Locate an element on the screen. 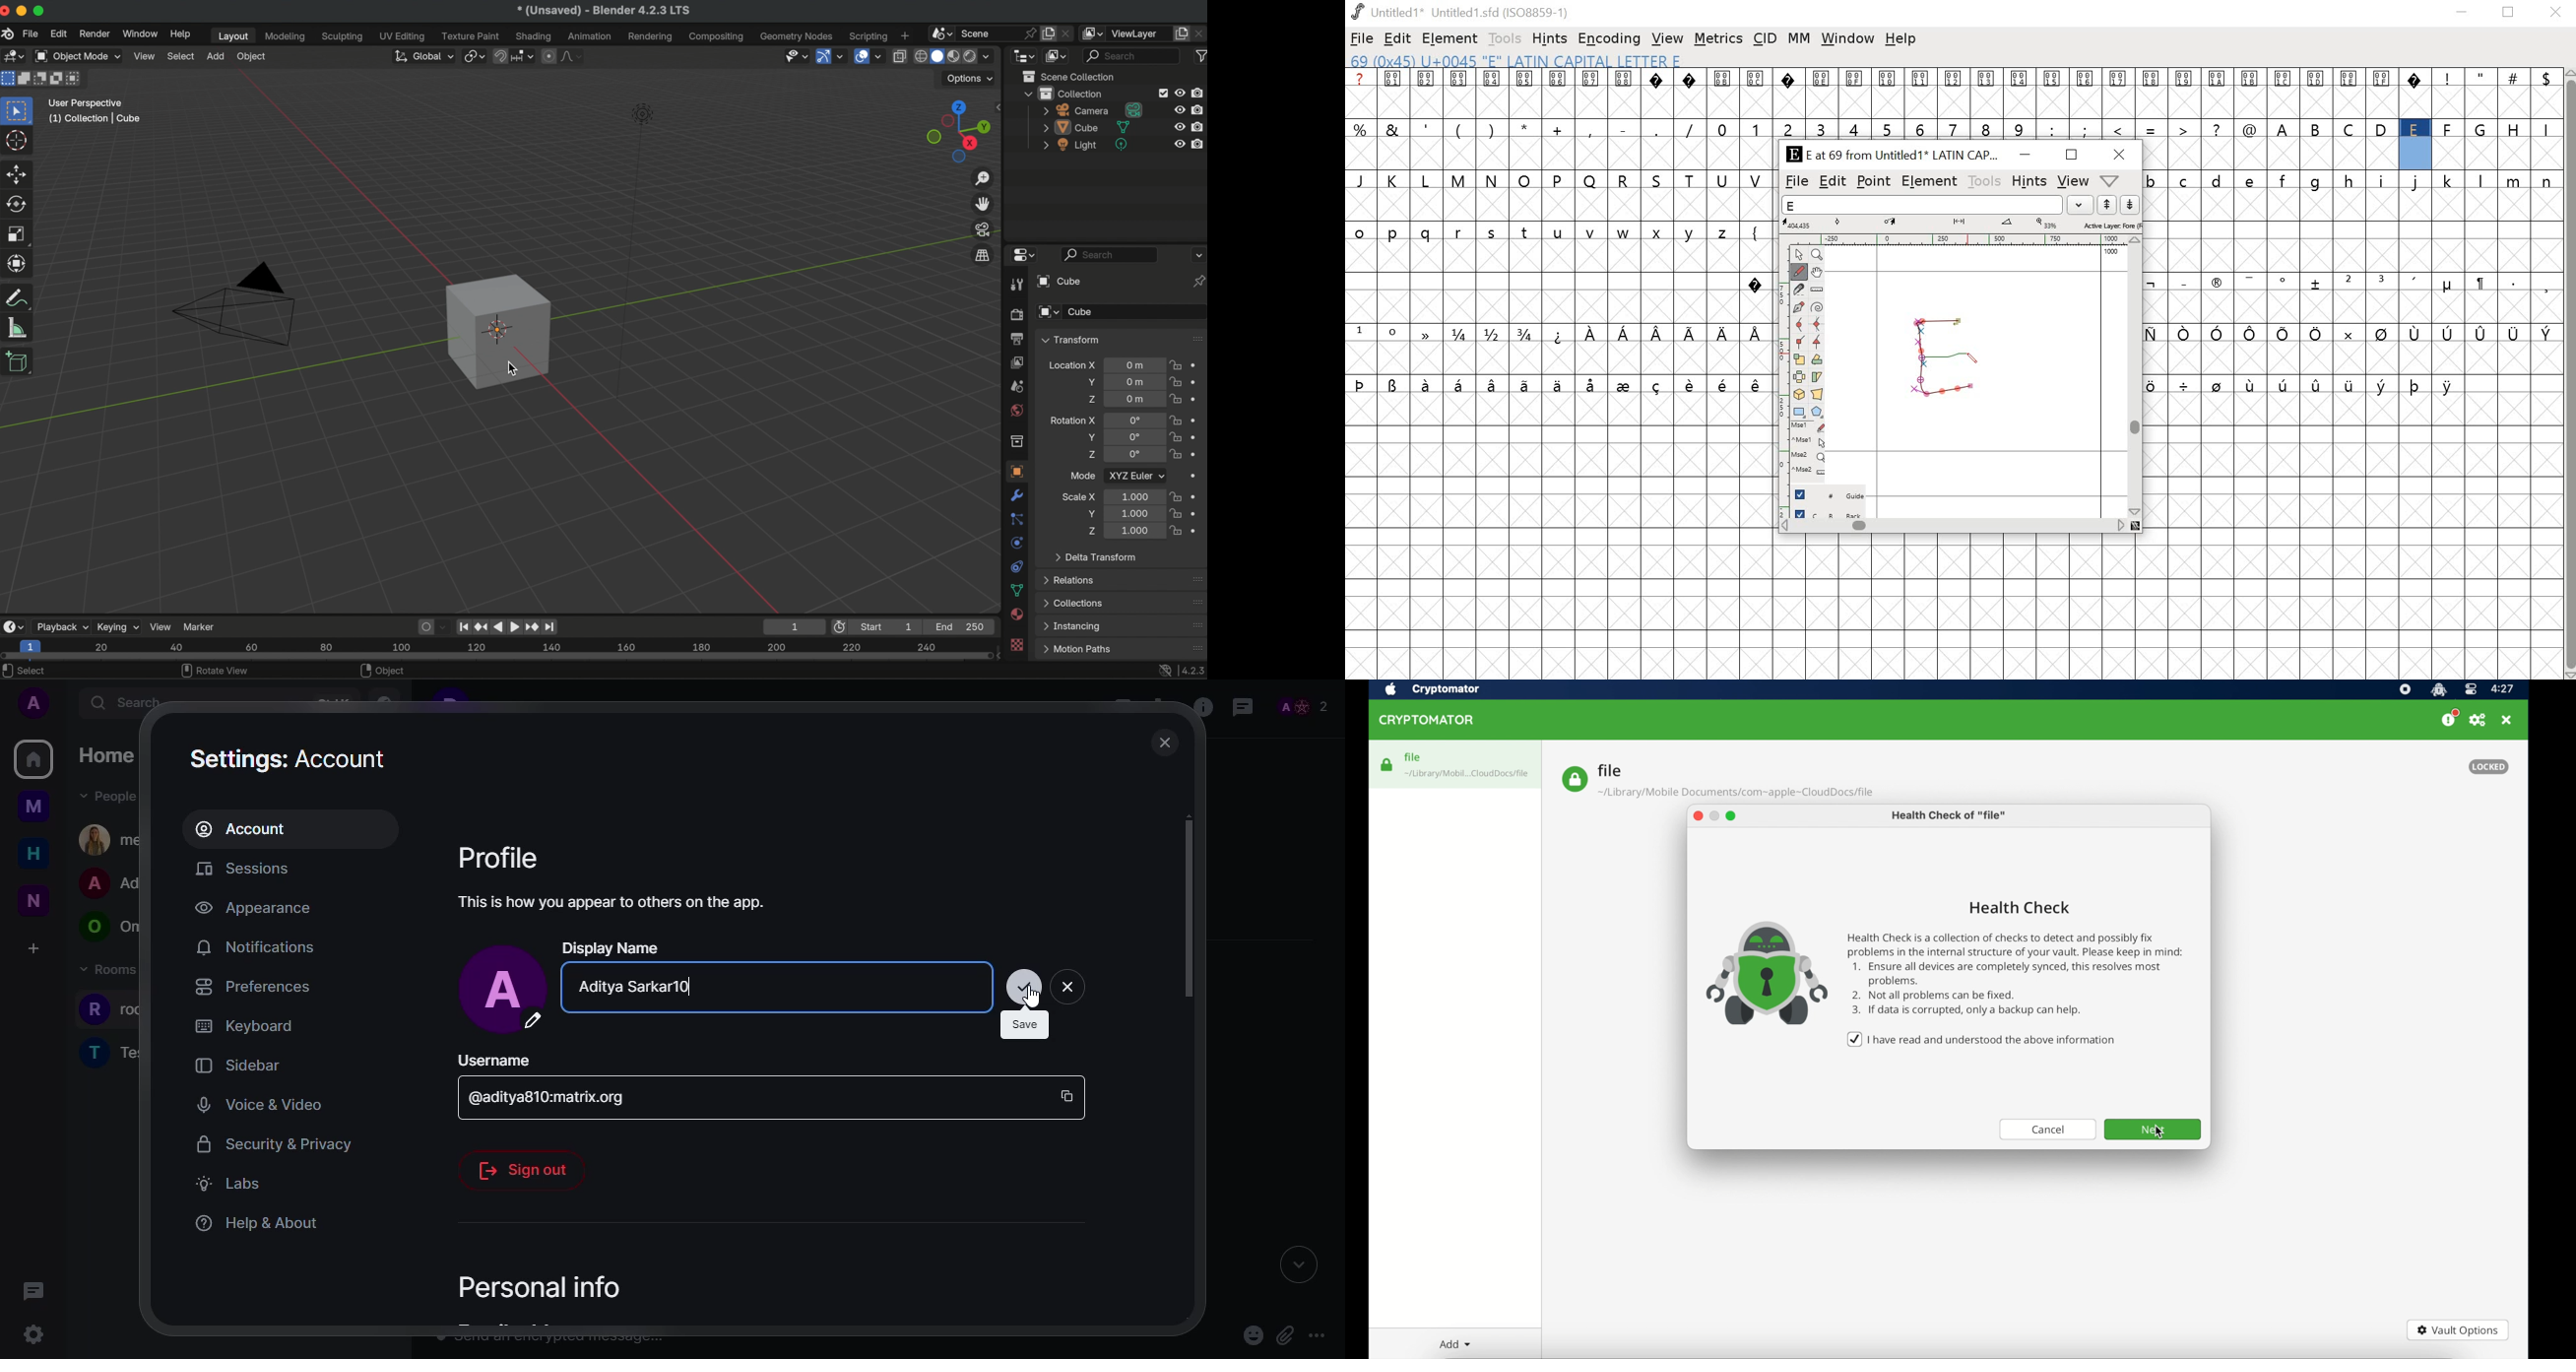 The image size is (2576, 1372). view is located at coordinates (1668, 38).